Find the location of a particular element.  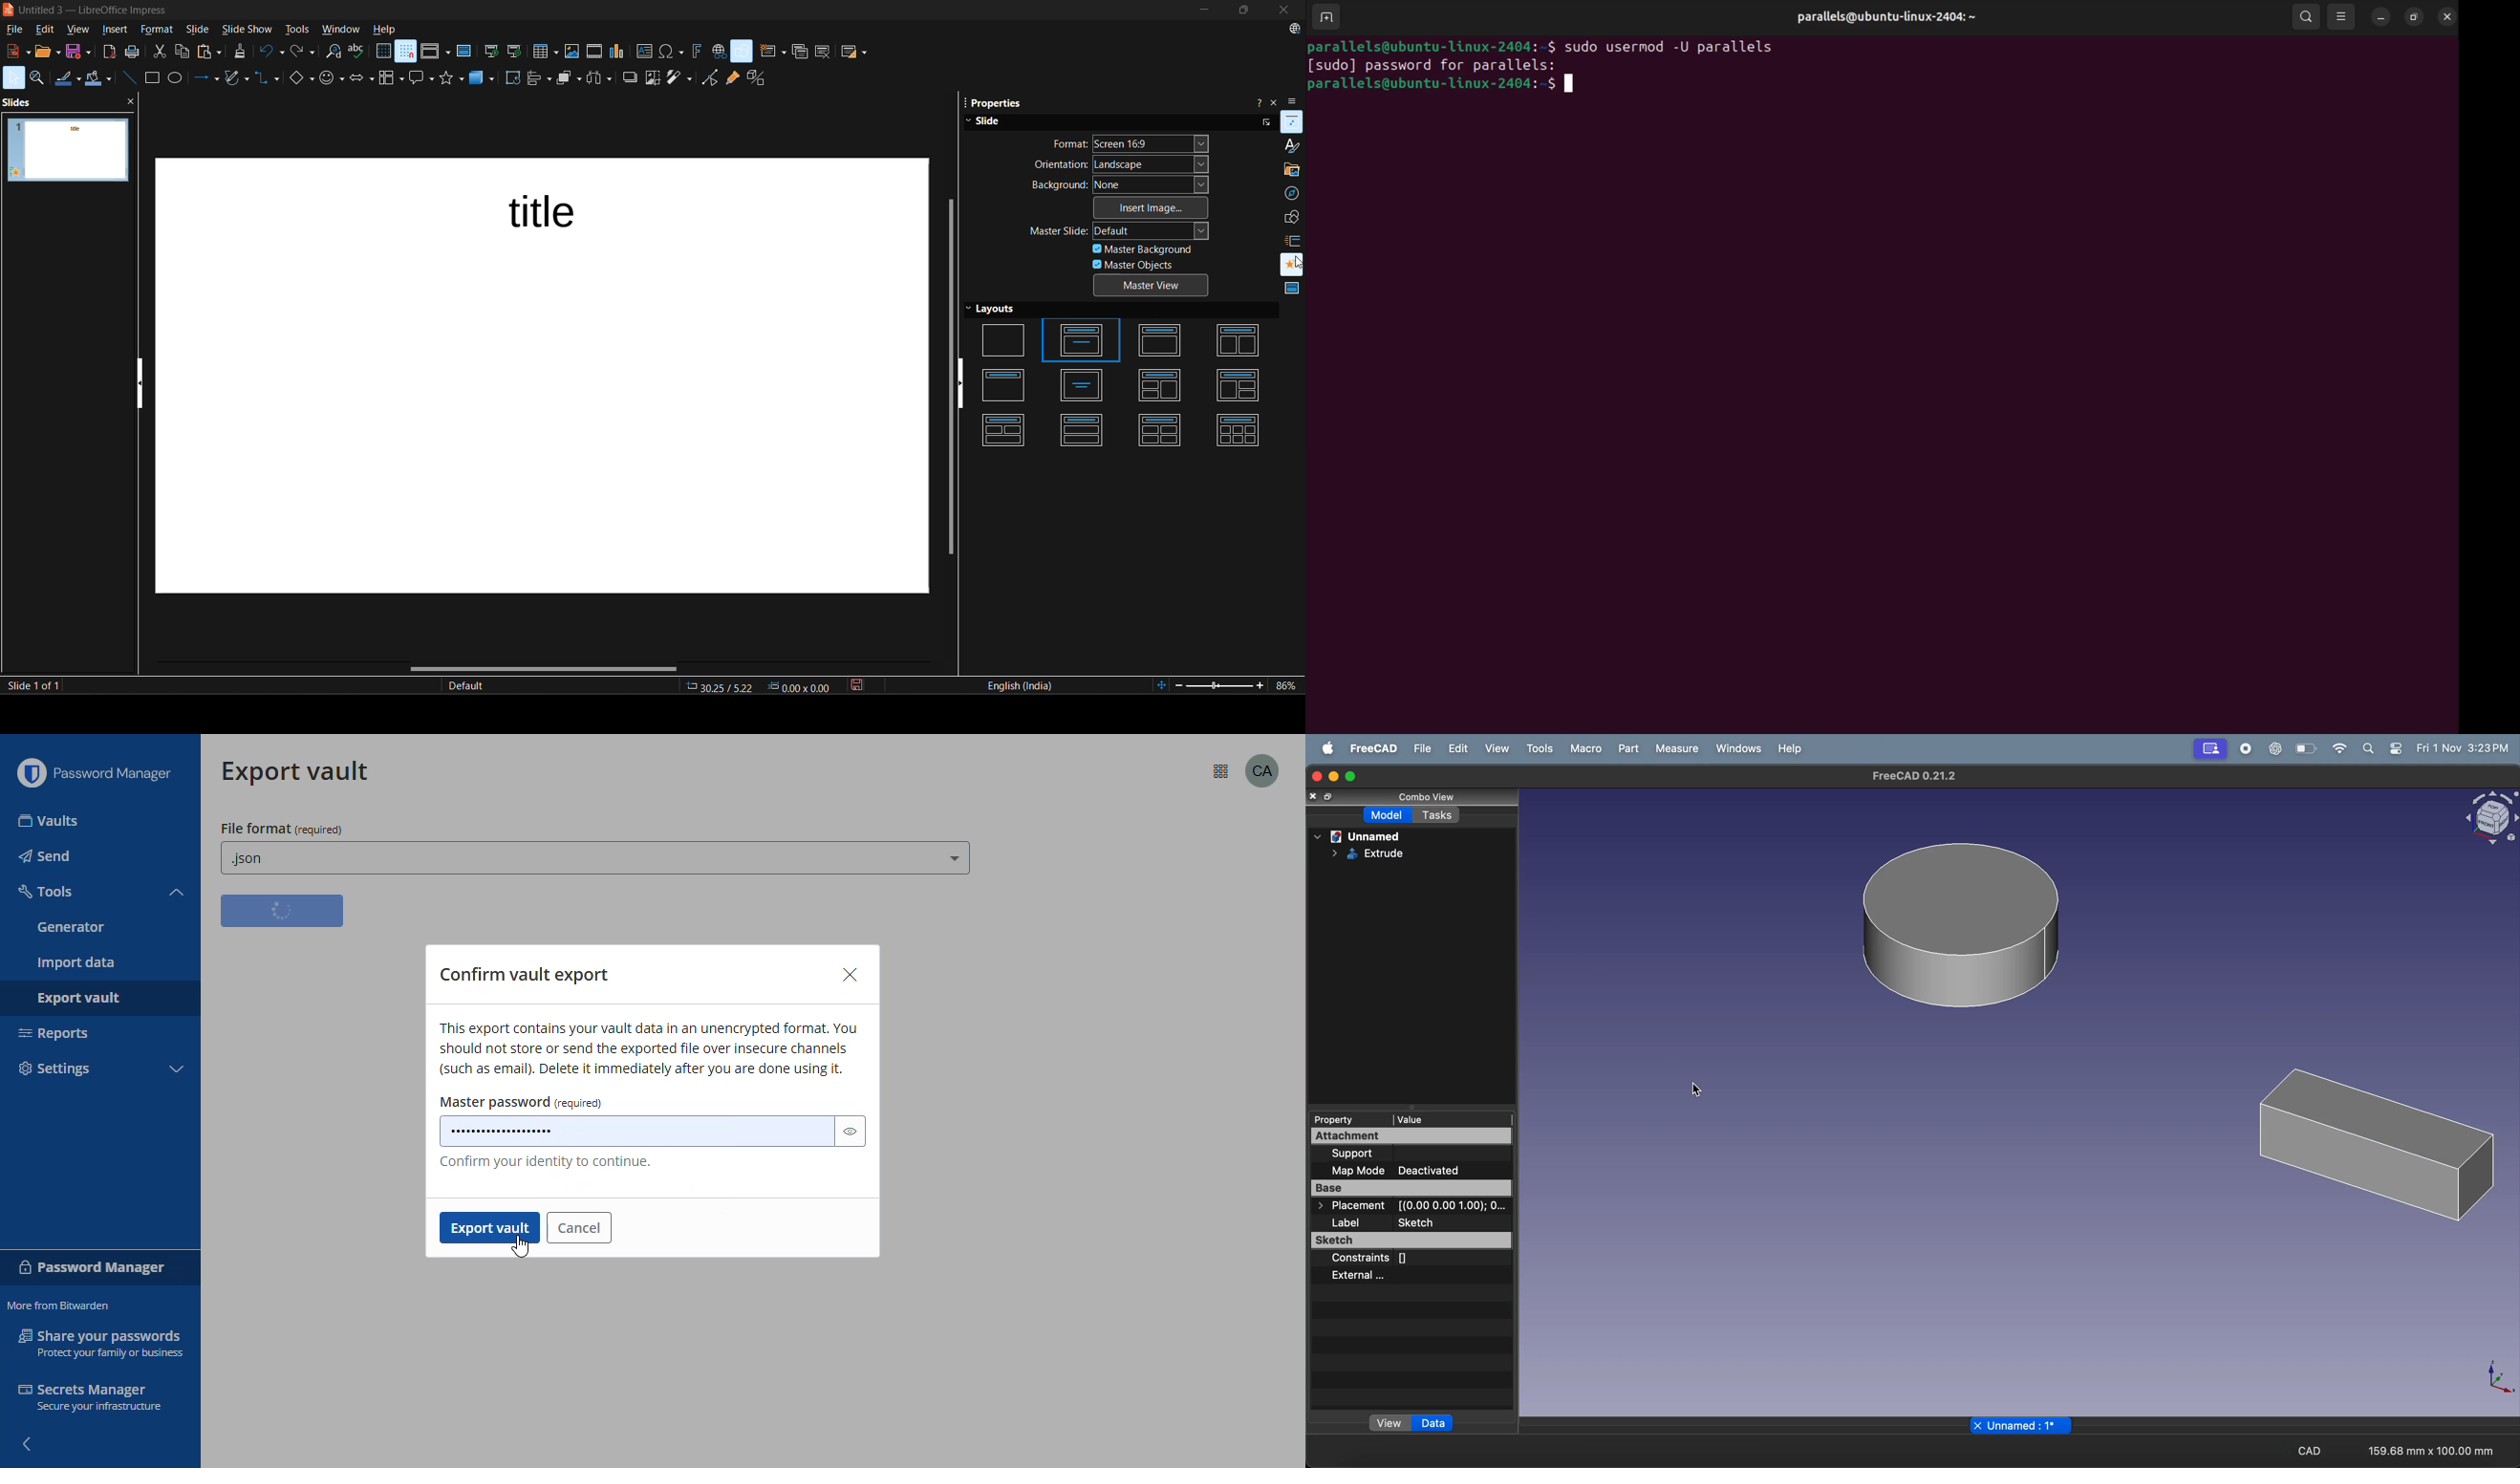

callout shapes is located at coordinates (423, 79).